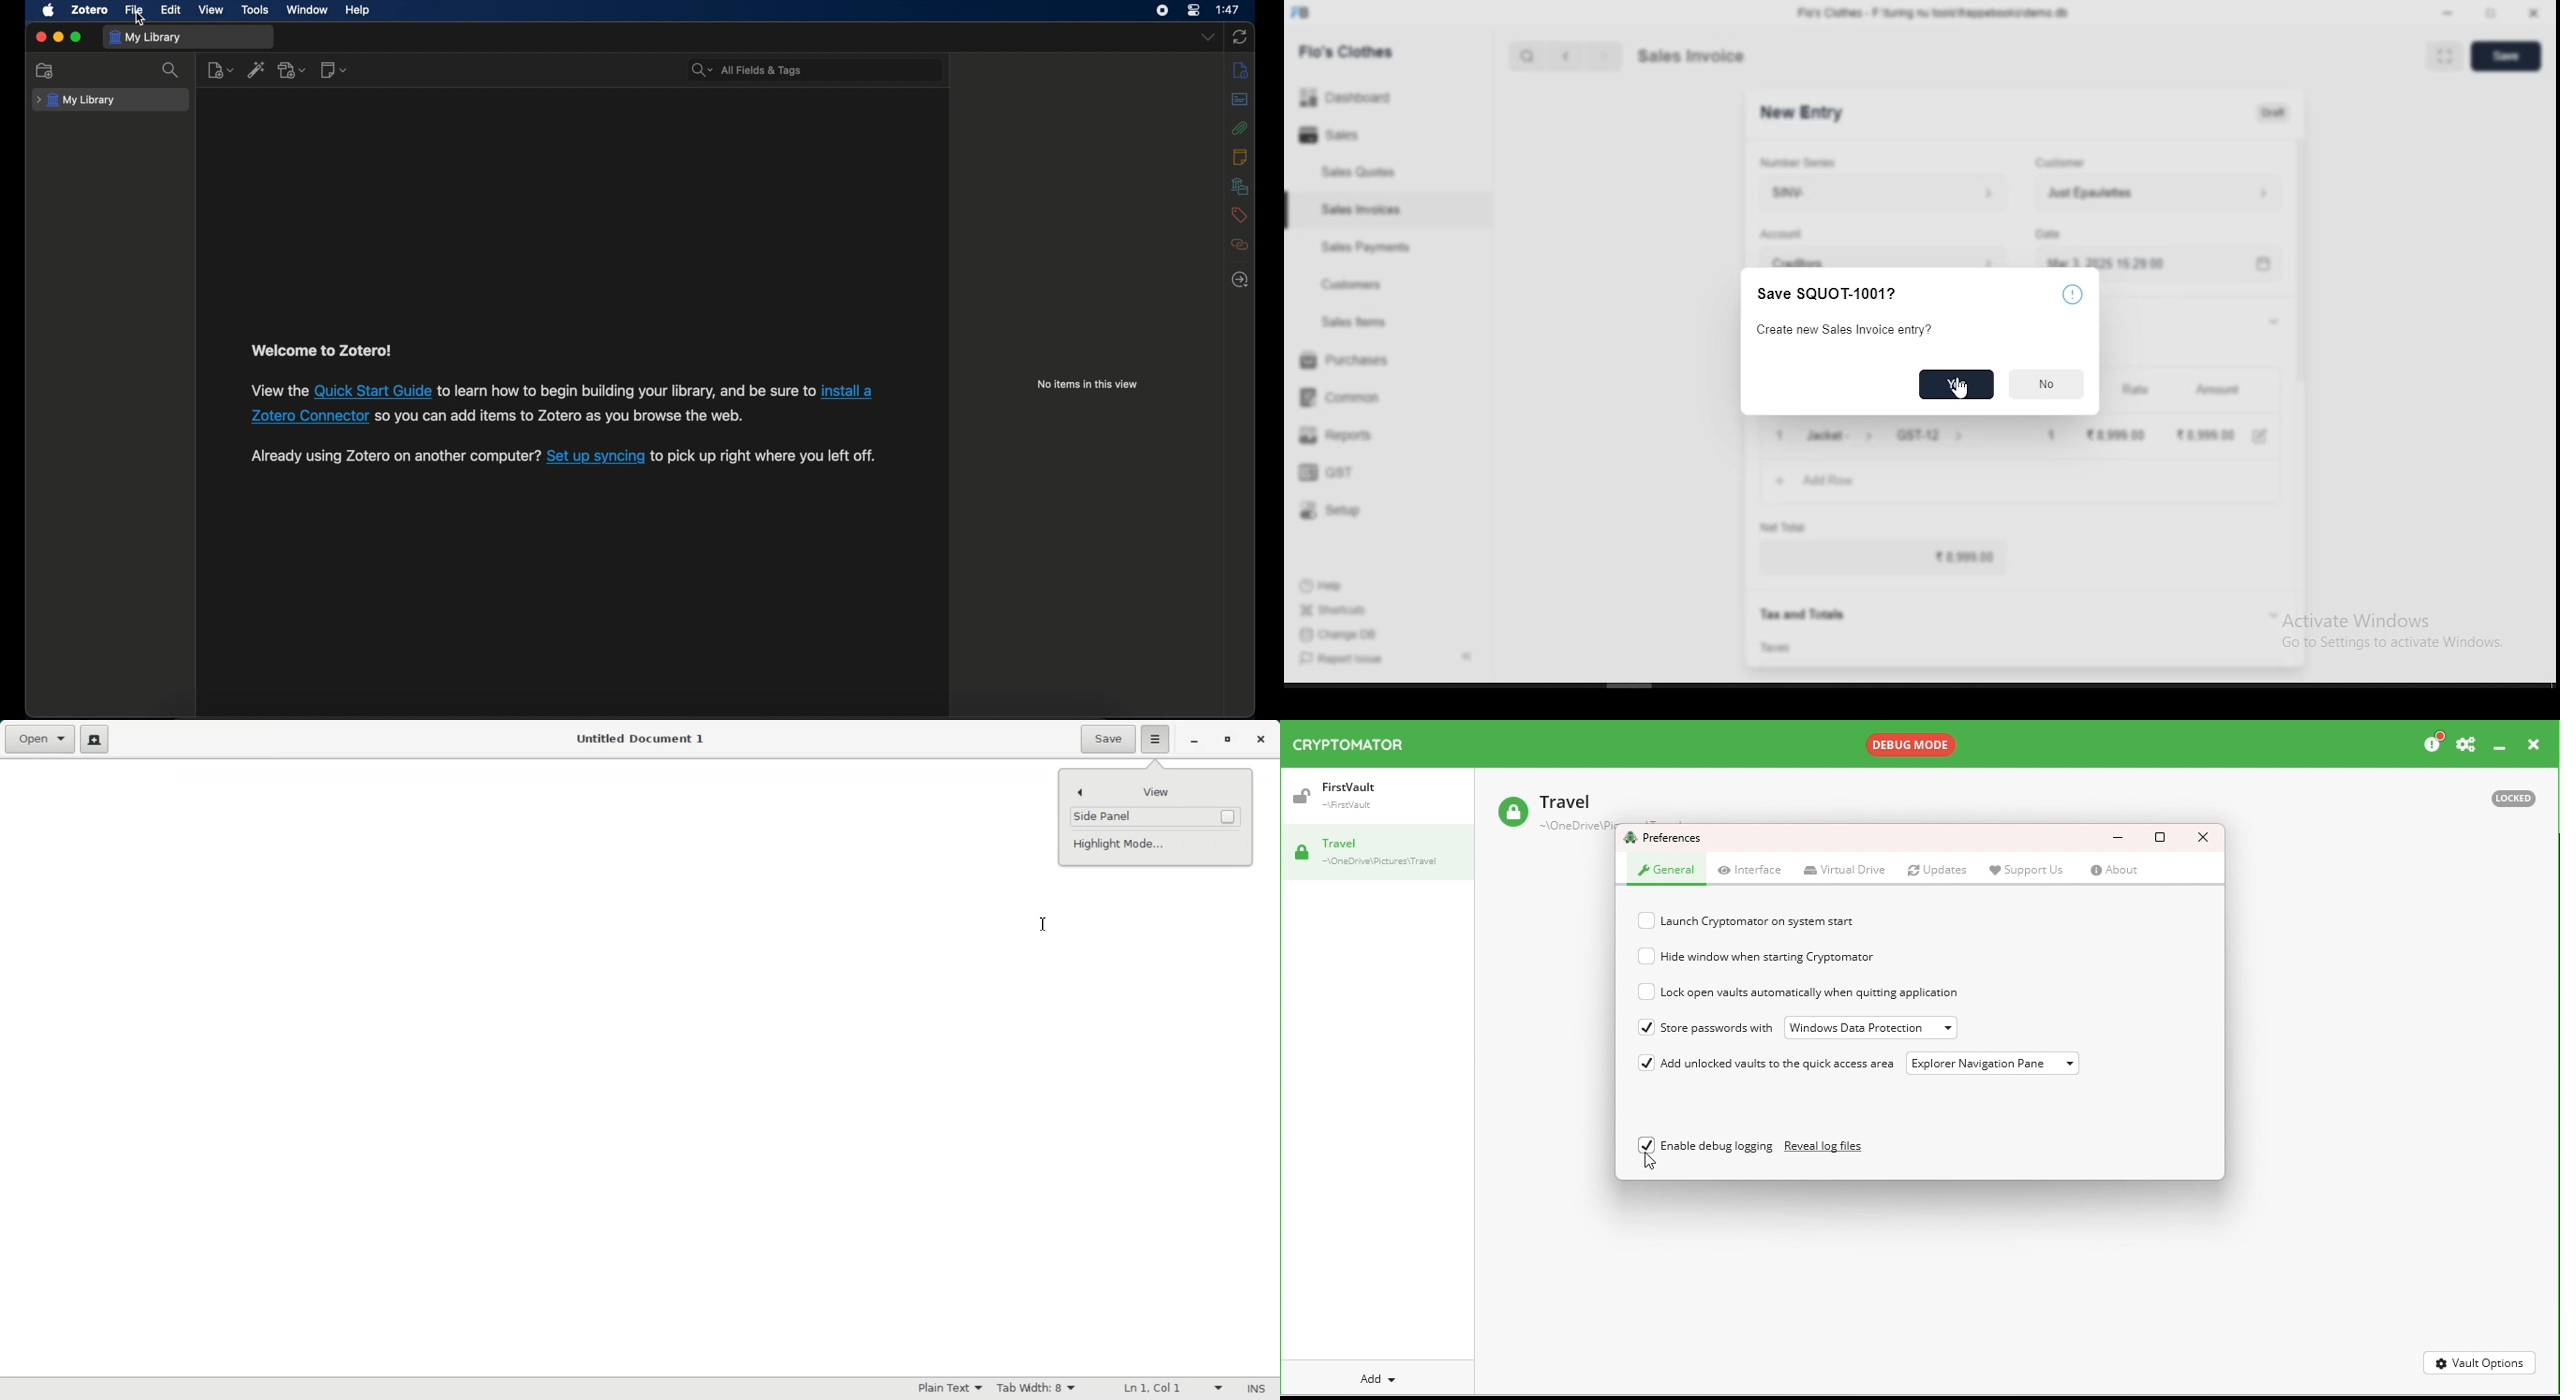 This screenshot has width=2576, height=1400. What do you see at coordinates (950, 1389) in the screenshot?
I see `Highlighting Mode` at bounding box center [950, 1389].